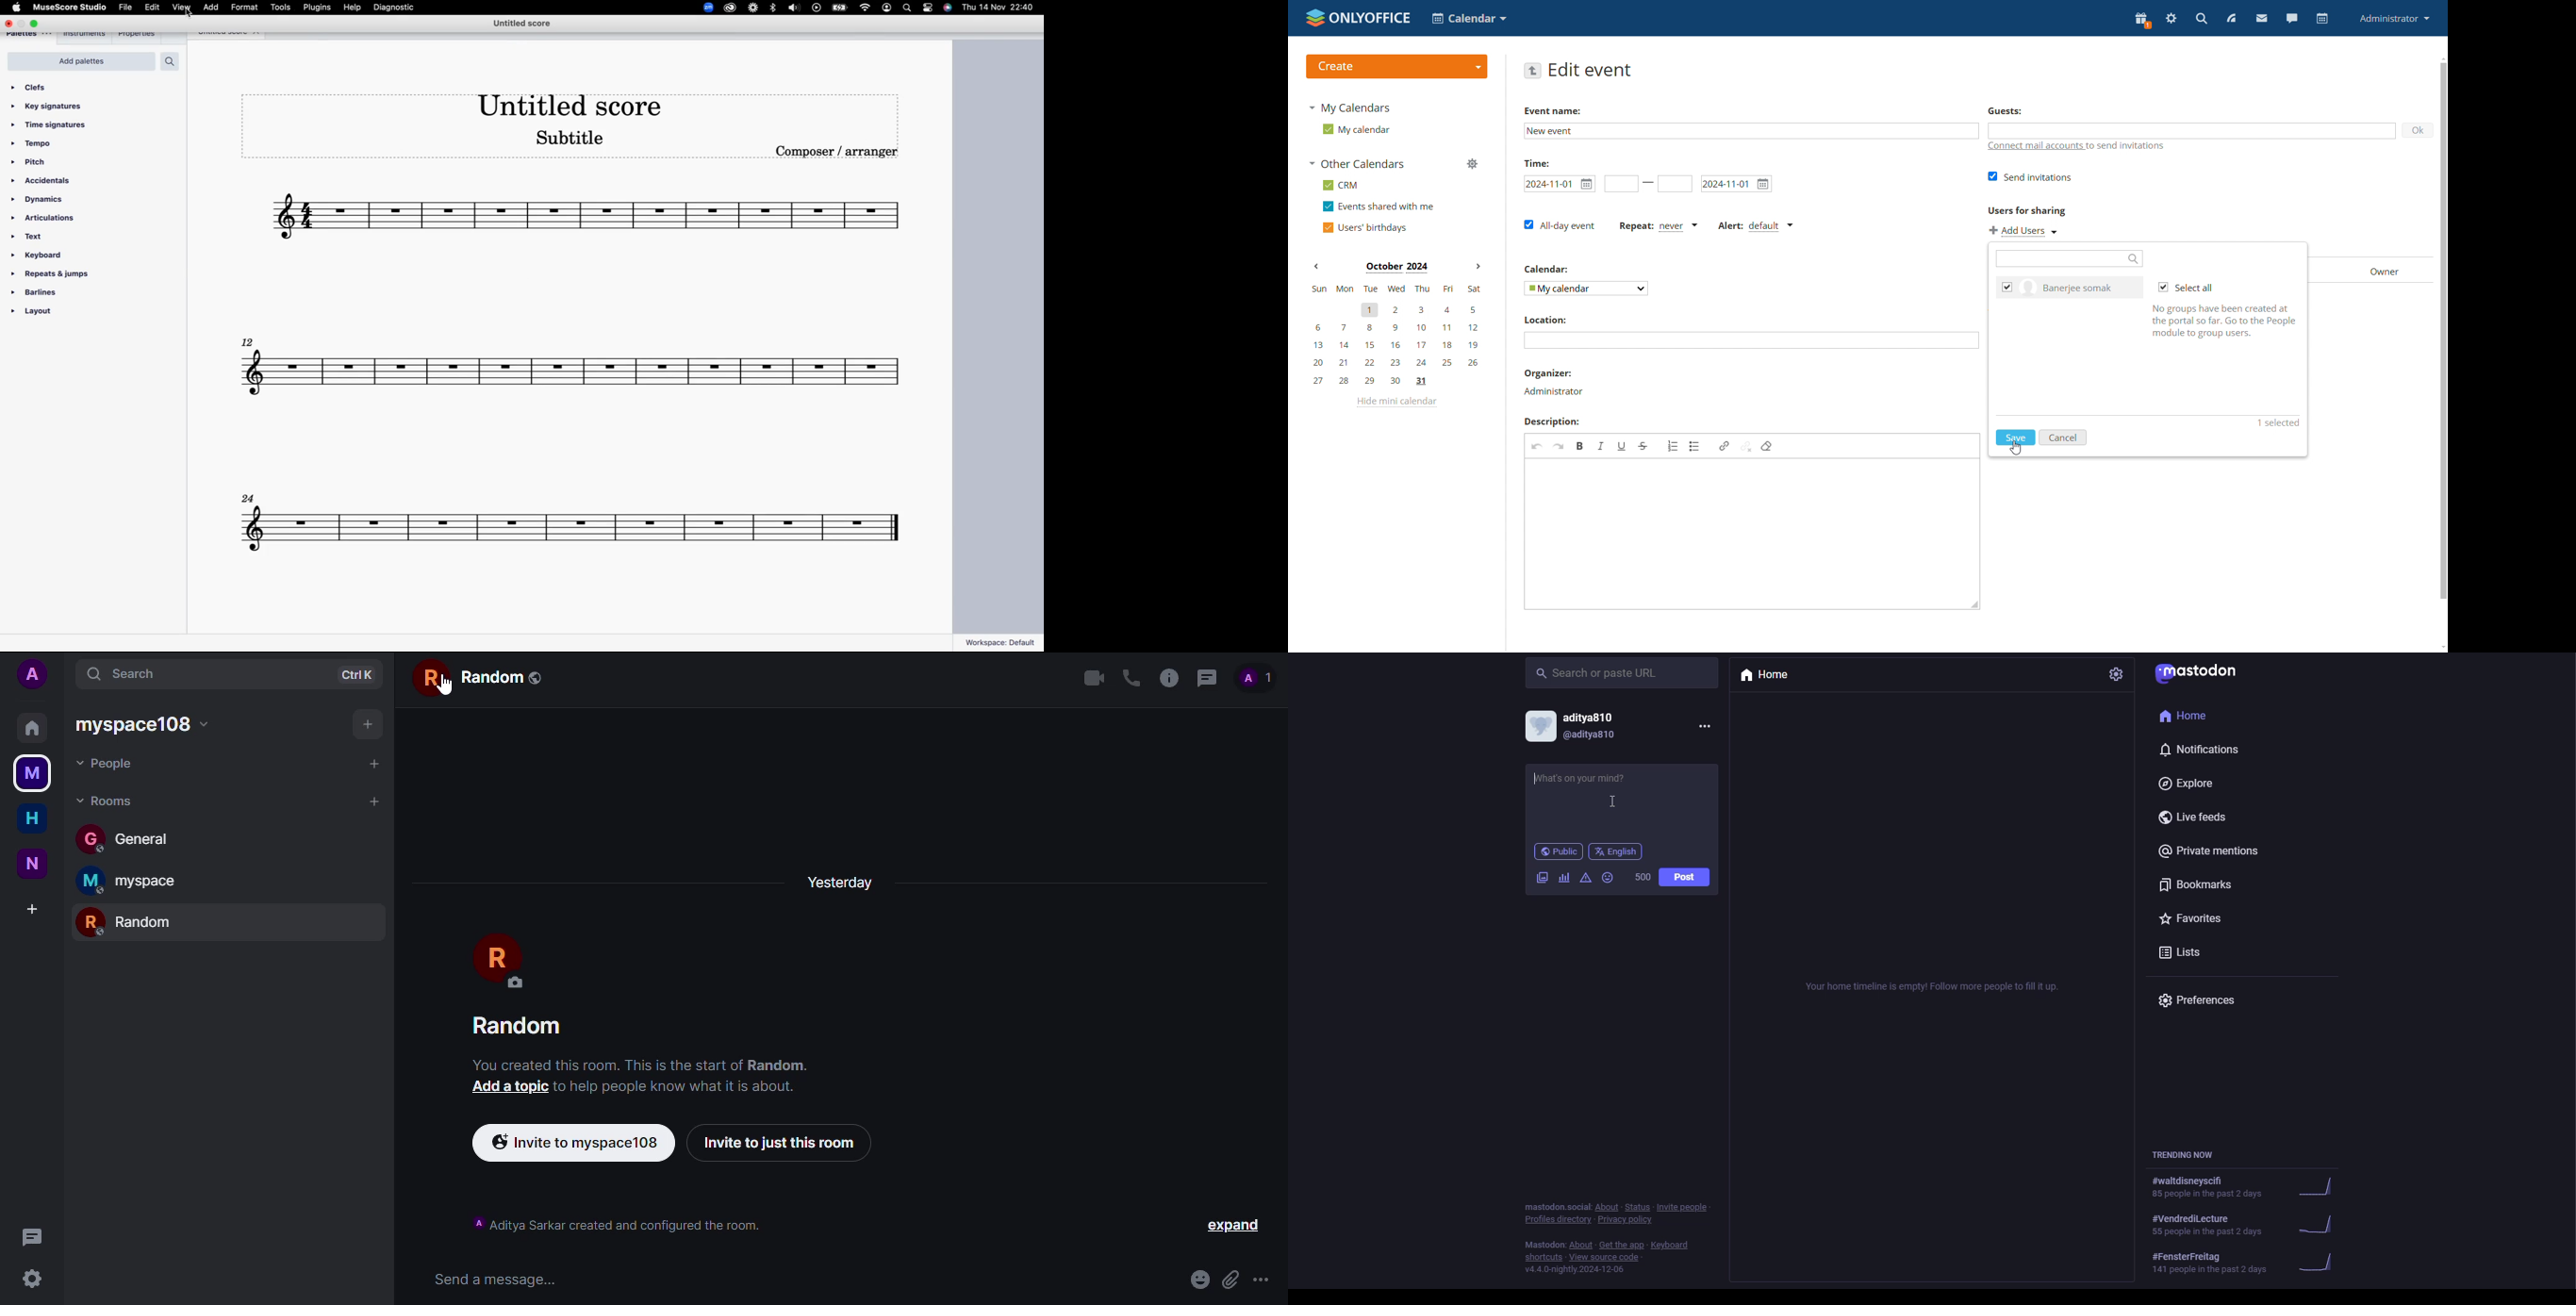 The width and height of the screenshot is (2576, 1316). What do you see at coordinates (32, 1278) in the screenshot?
I see `settings` at bounding box center [32, 1278].